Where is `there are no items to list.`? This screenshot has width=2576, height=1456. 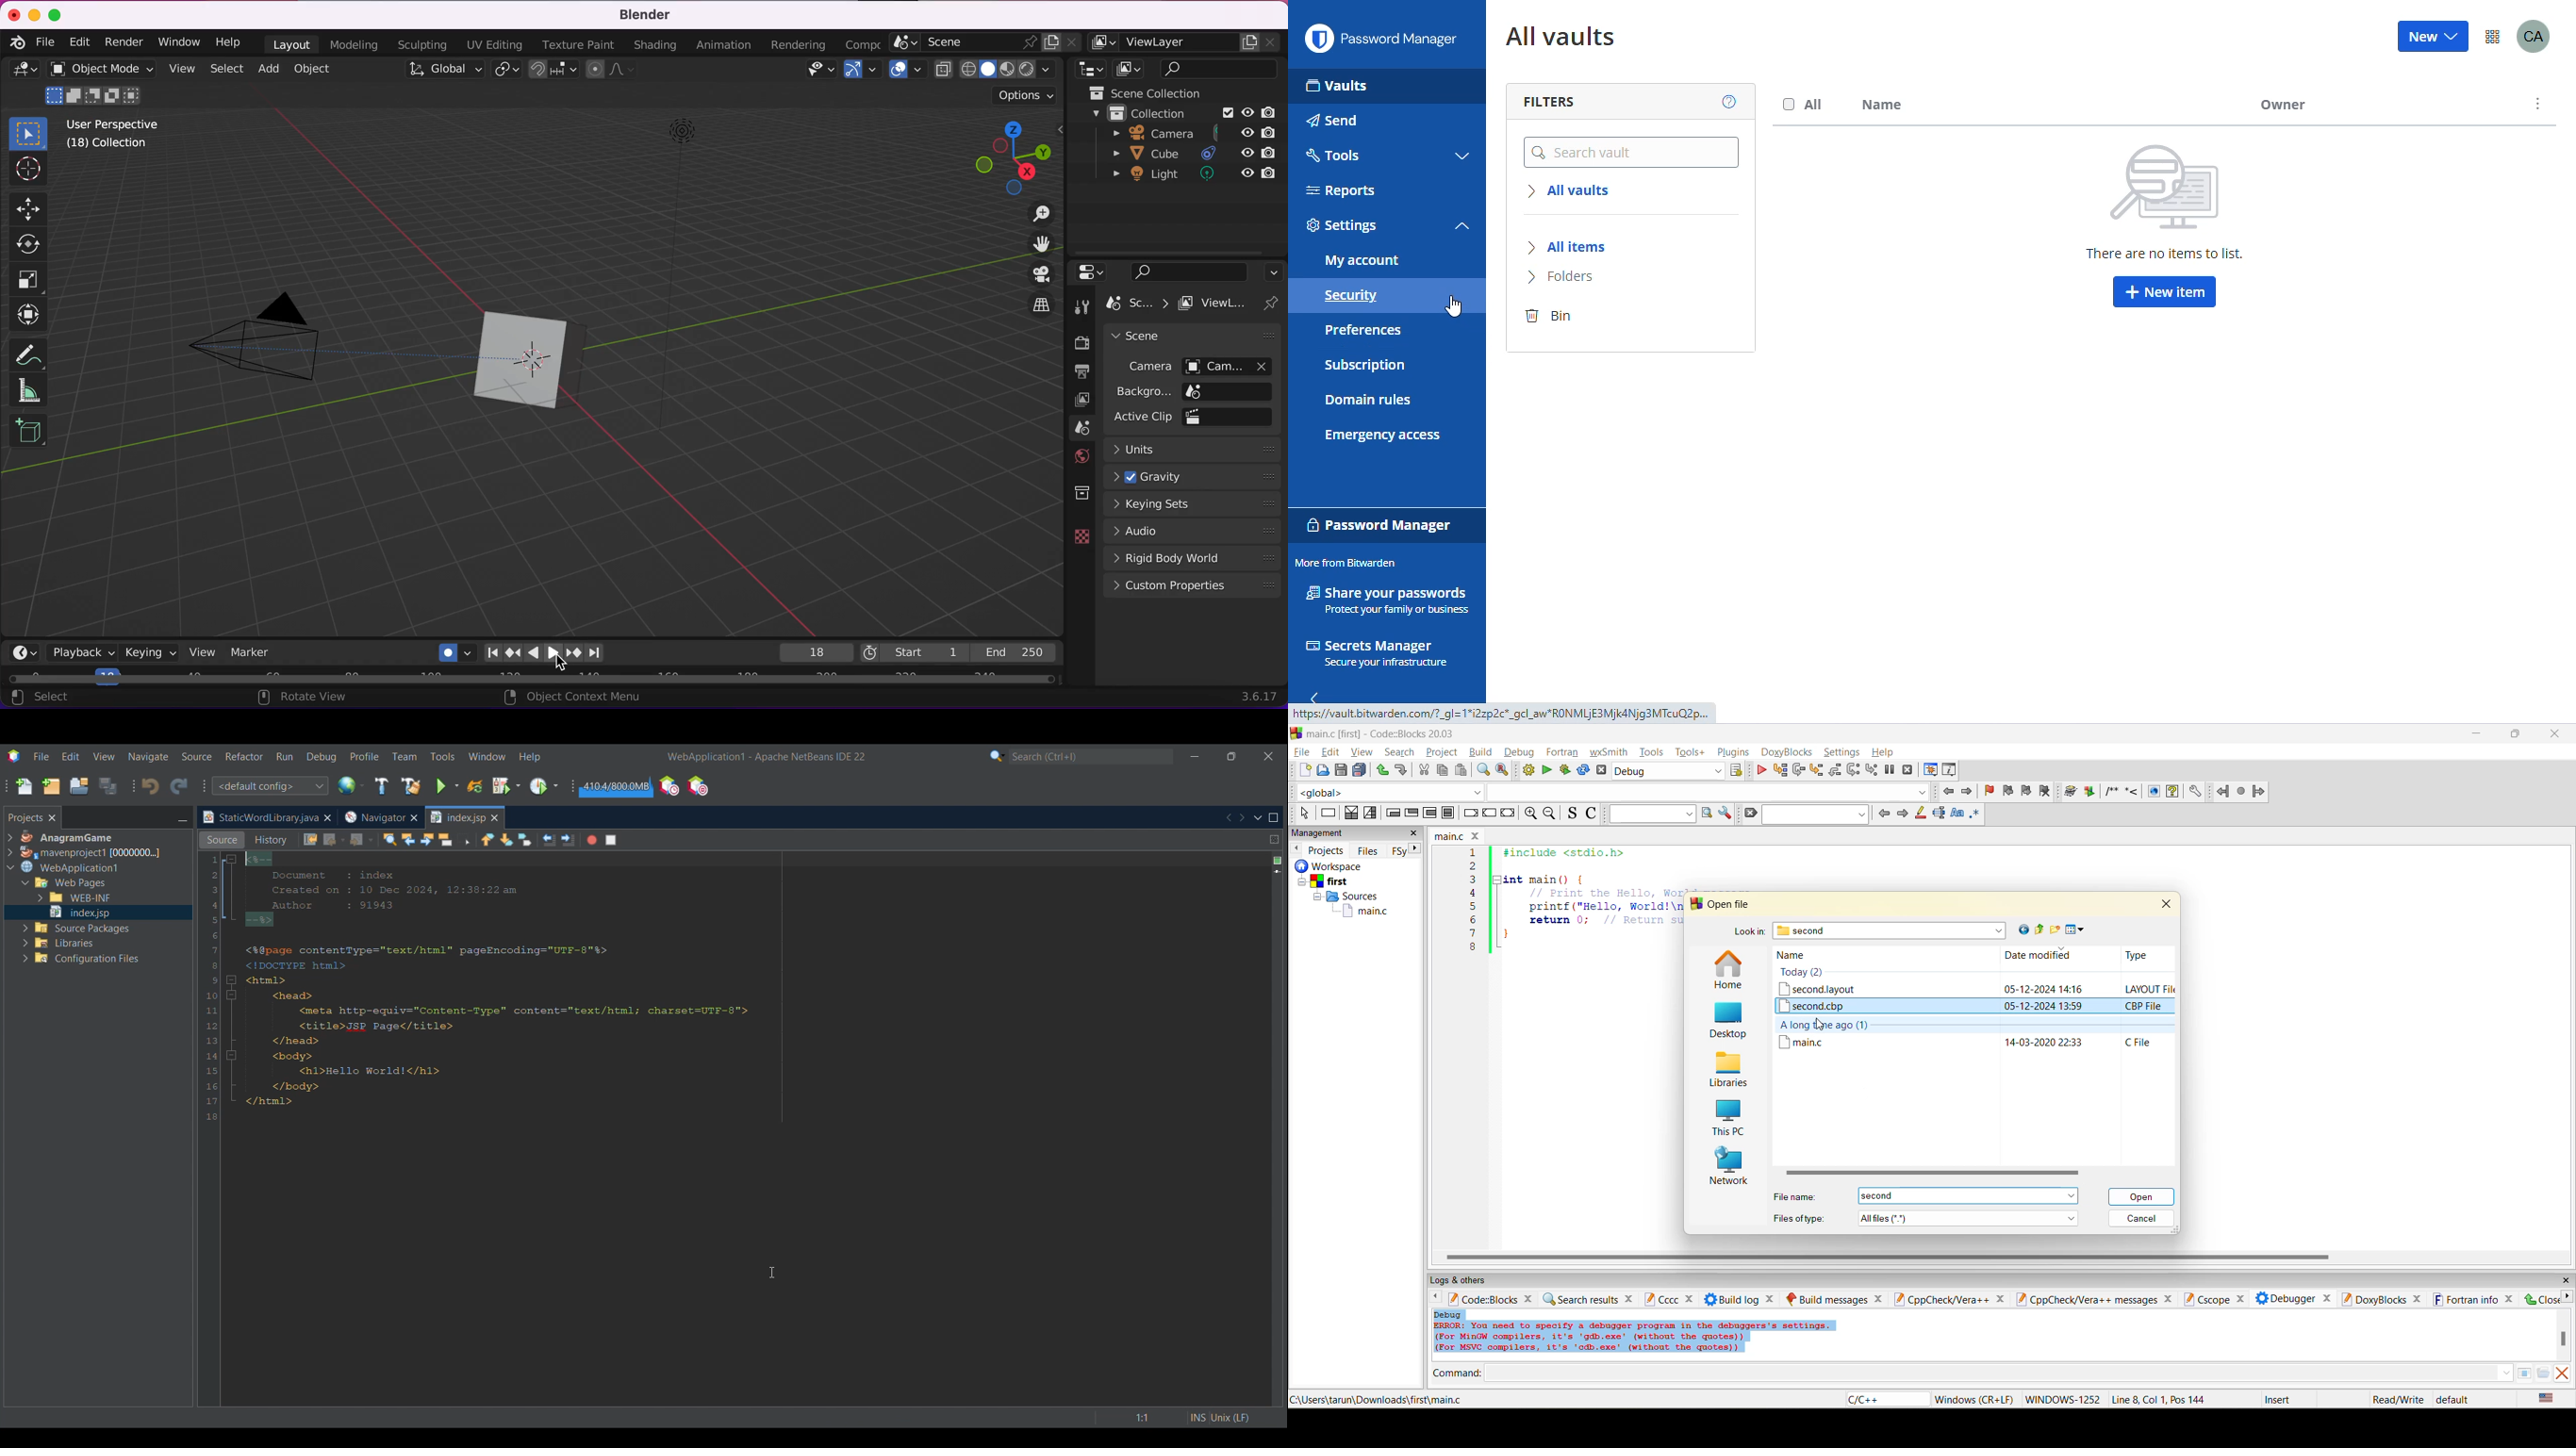
there are no items to list. is located at coordinates (2170, 255).